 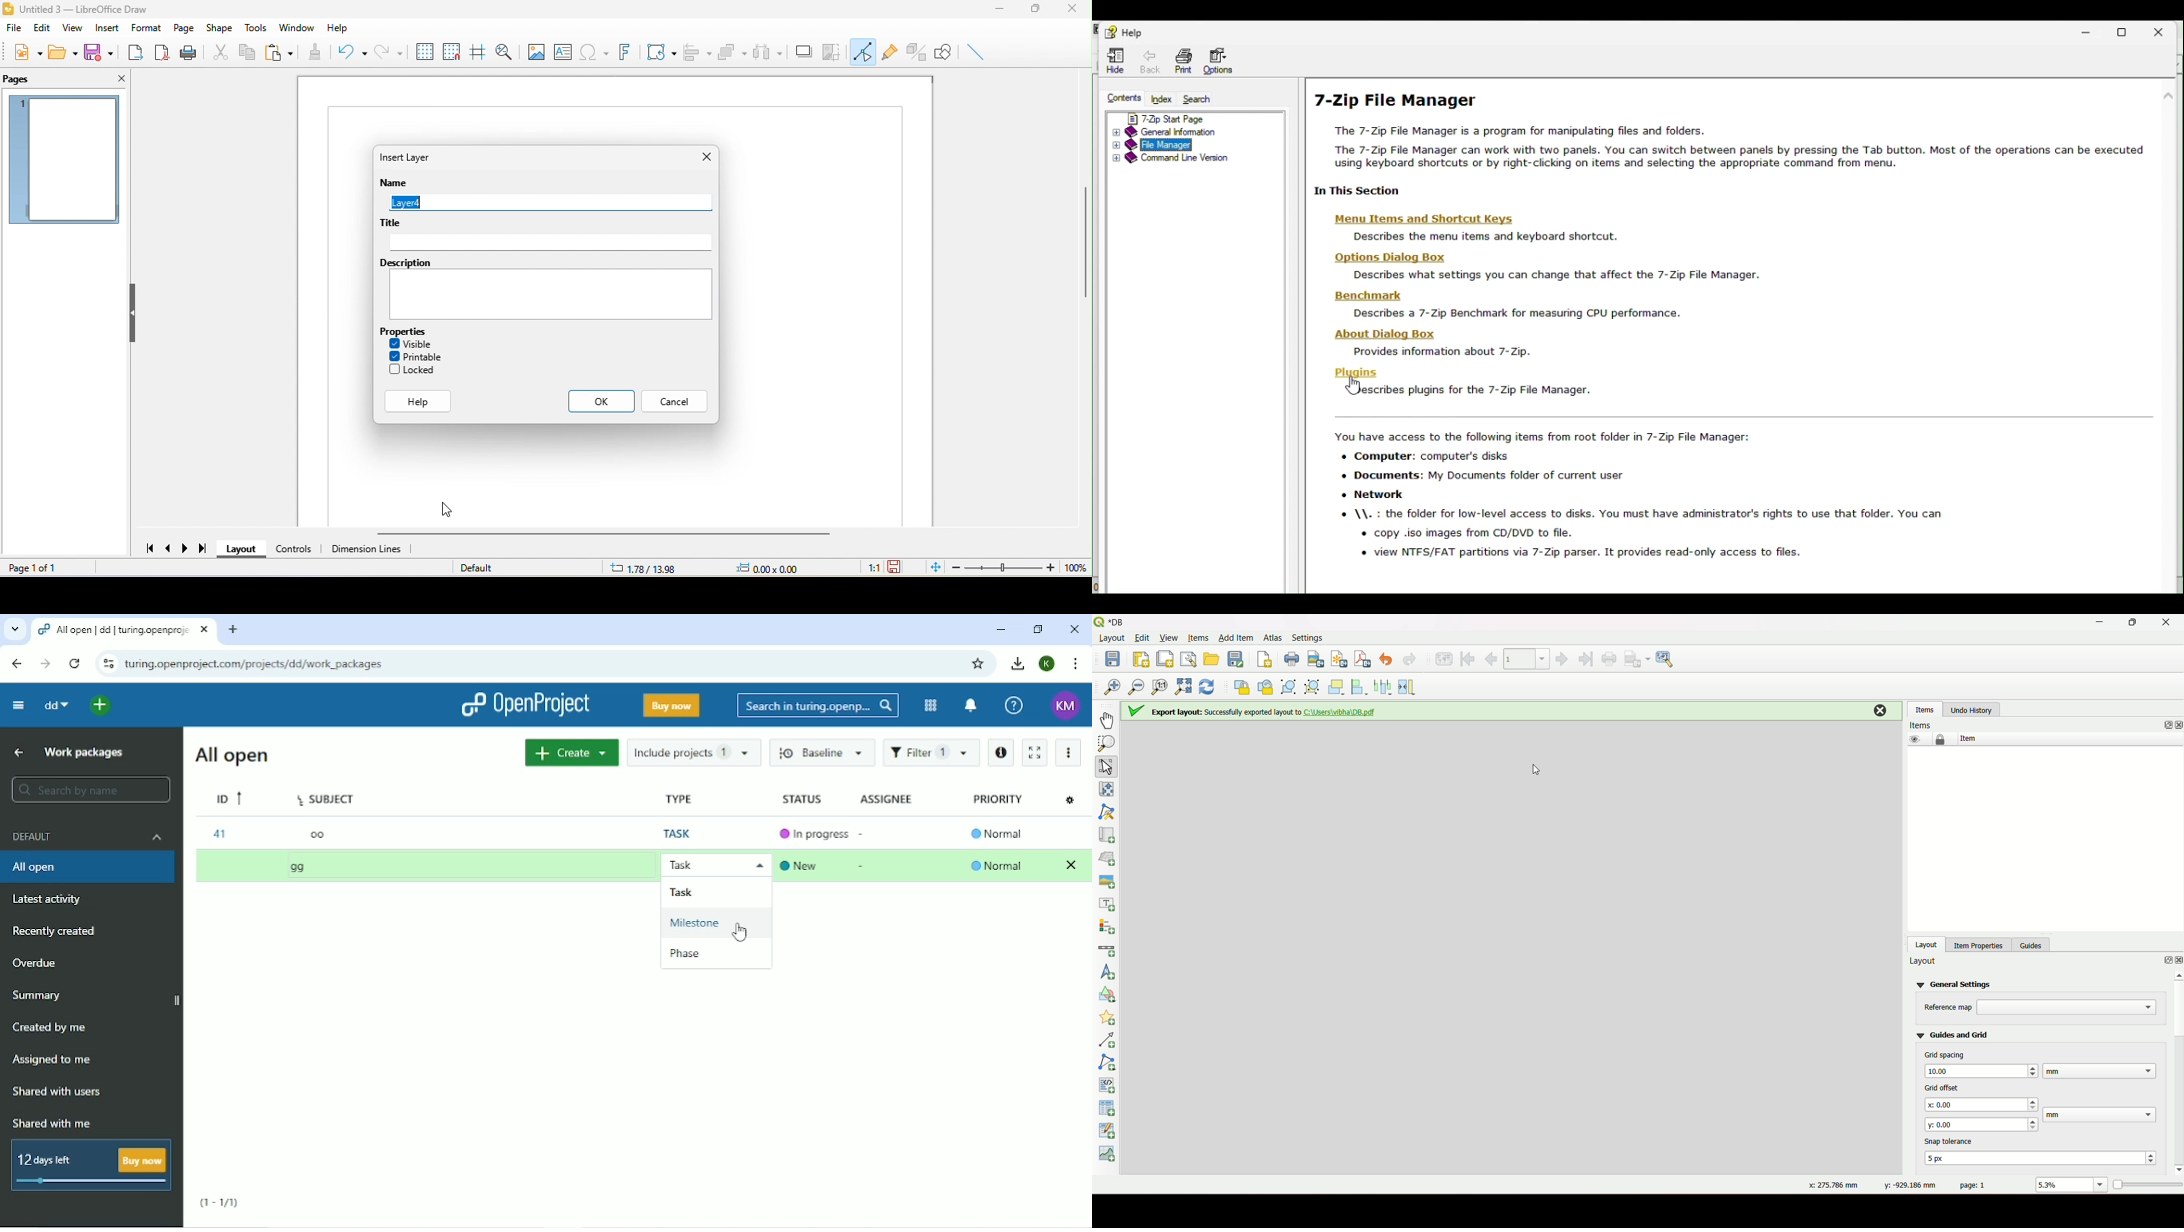 I want to click on ok, so click(x=601, y=401).